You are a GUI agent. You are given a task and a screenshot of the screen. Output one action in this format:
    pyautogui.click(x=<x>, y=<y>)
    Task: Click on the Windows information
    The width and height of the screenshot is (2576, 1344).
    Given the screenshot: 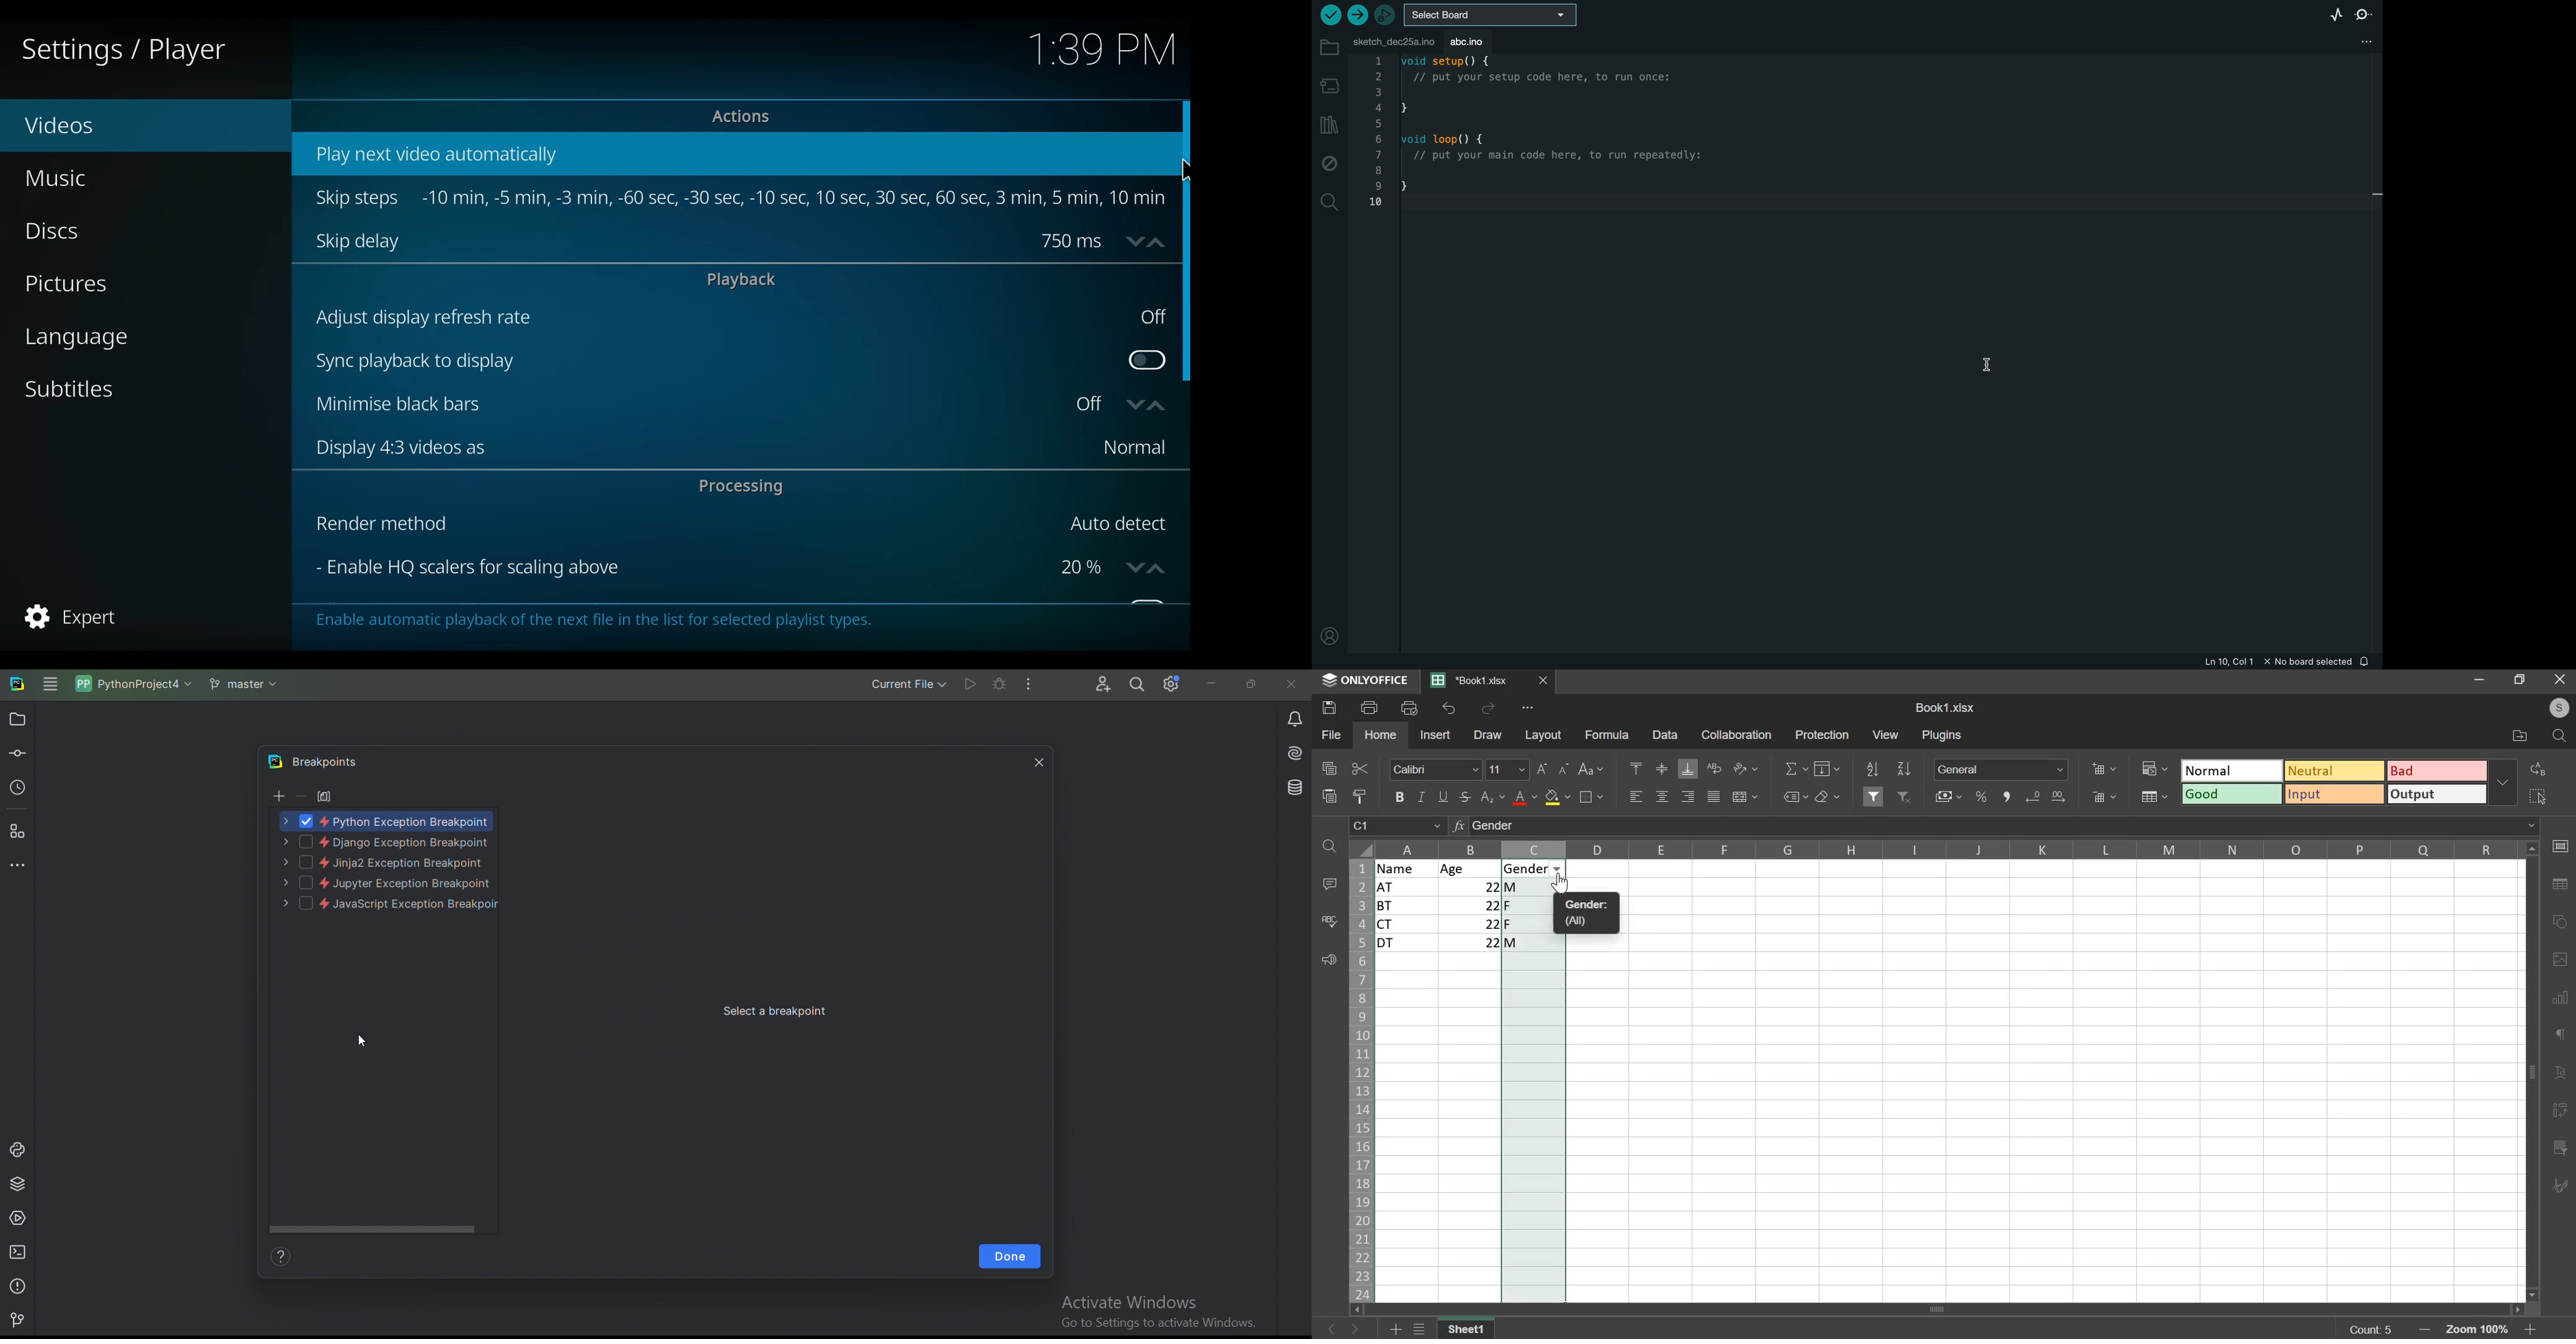 What is the action you would take?
    pyautogui.click(x=1157, y=1313)
    